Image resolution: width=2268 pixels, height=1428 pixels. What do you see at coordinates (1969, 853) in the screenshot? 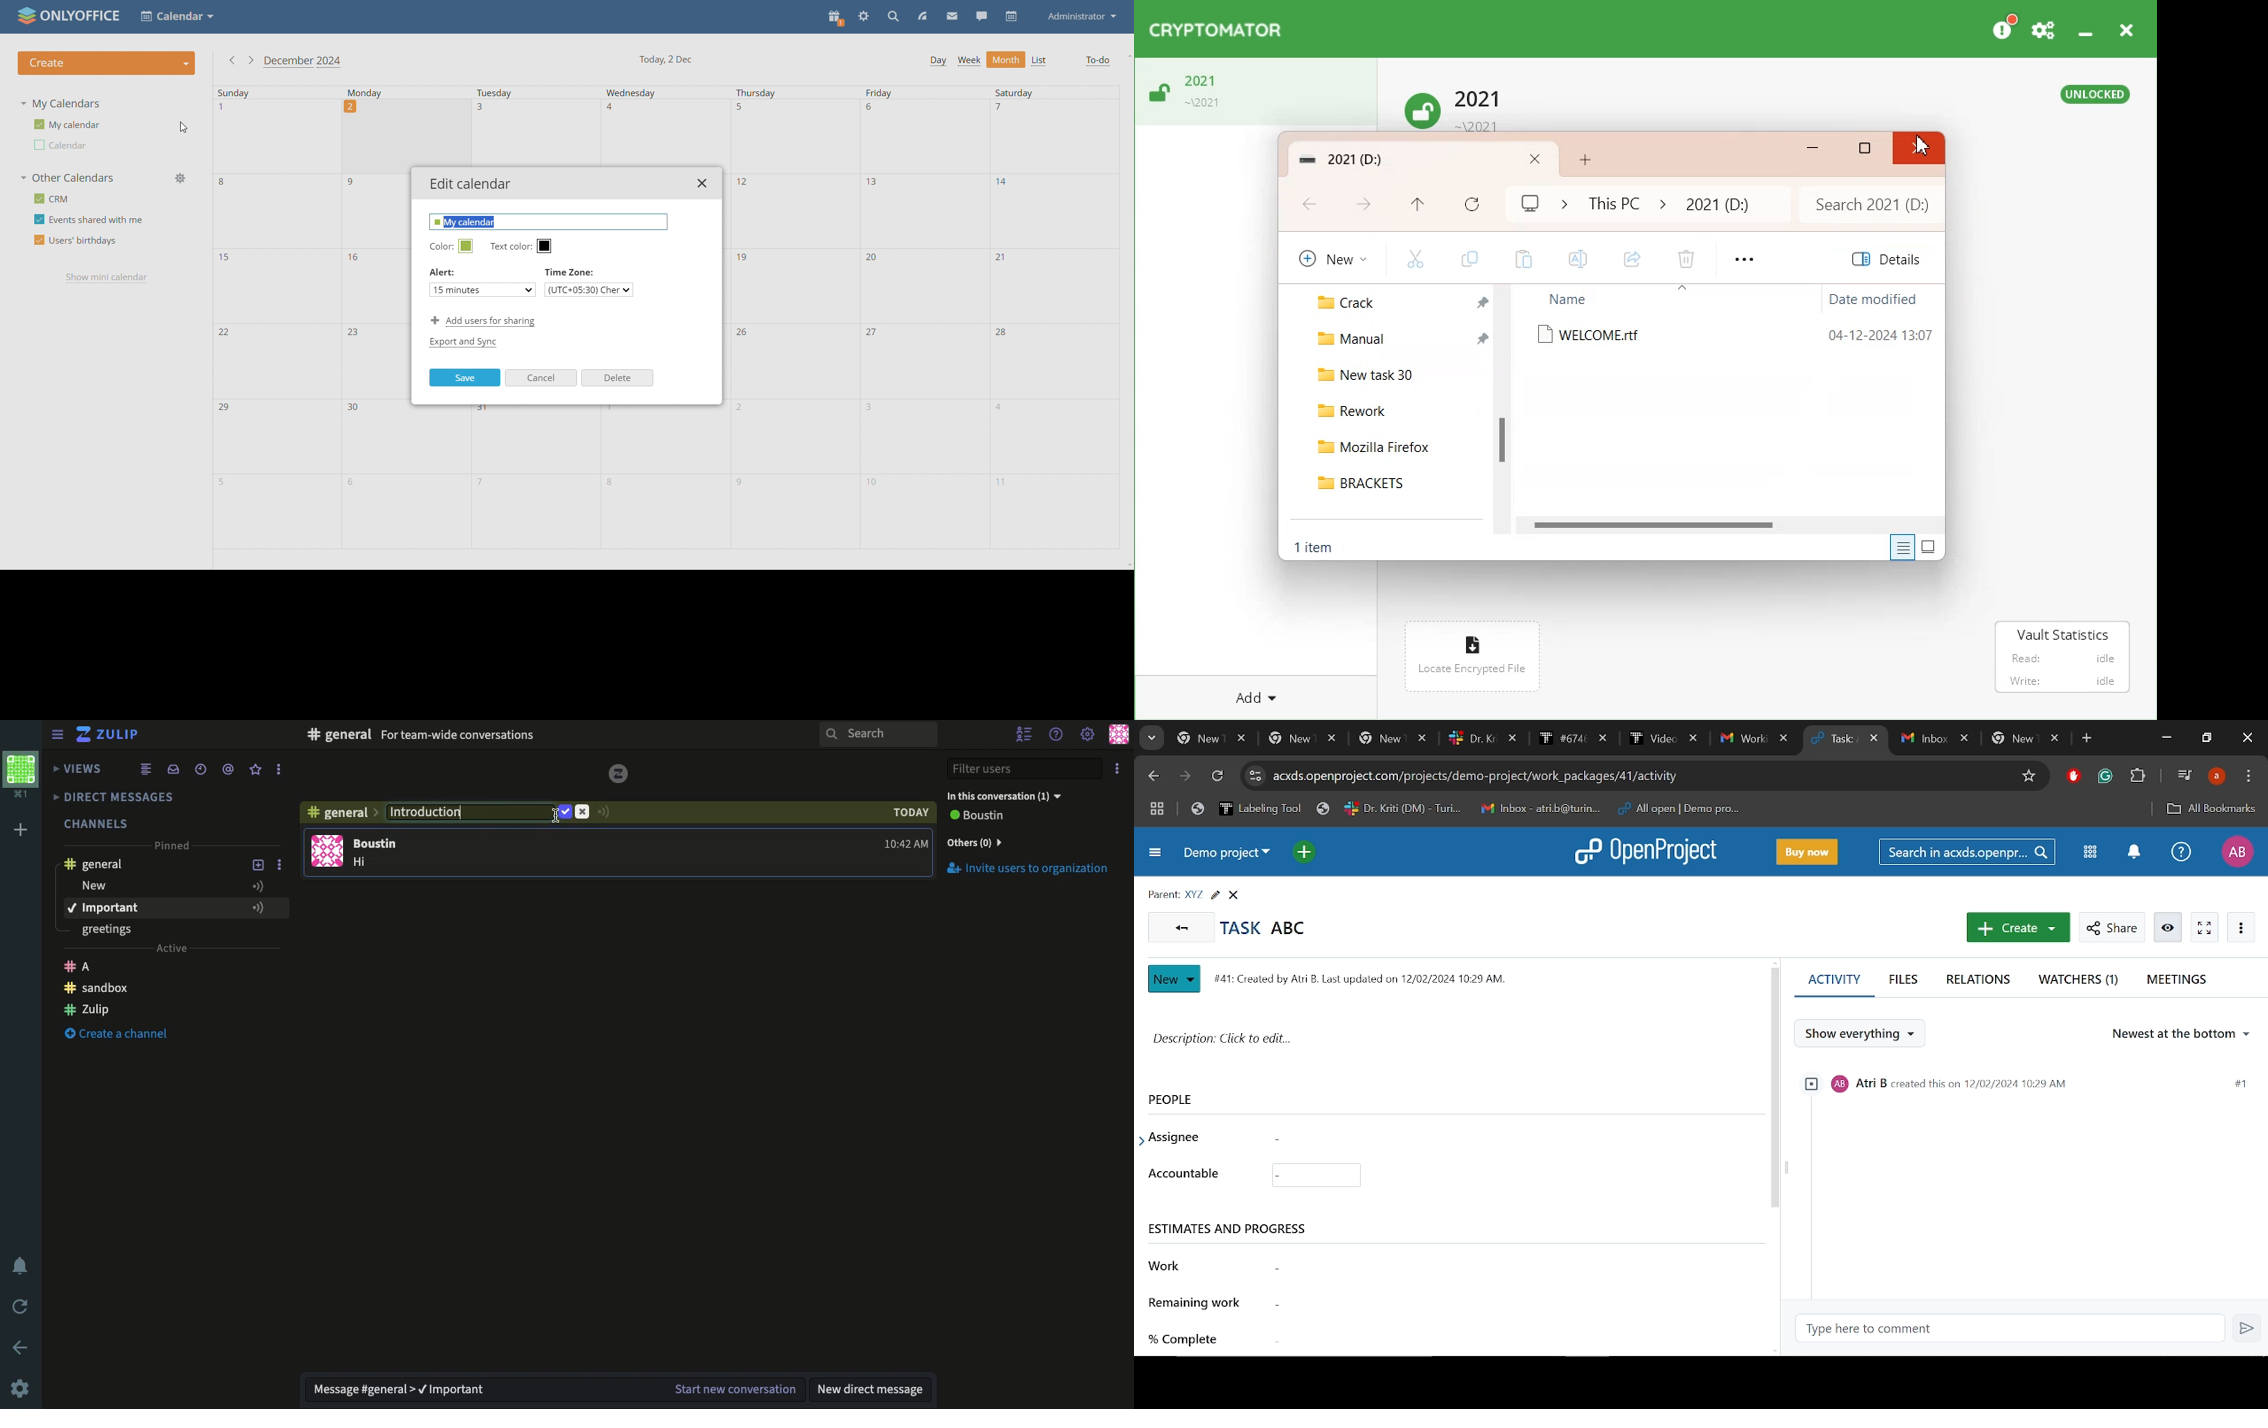
I see `Seacrh in acxds.openproject` at bounding box center [1969, 853].